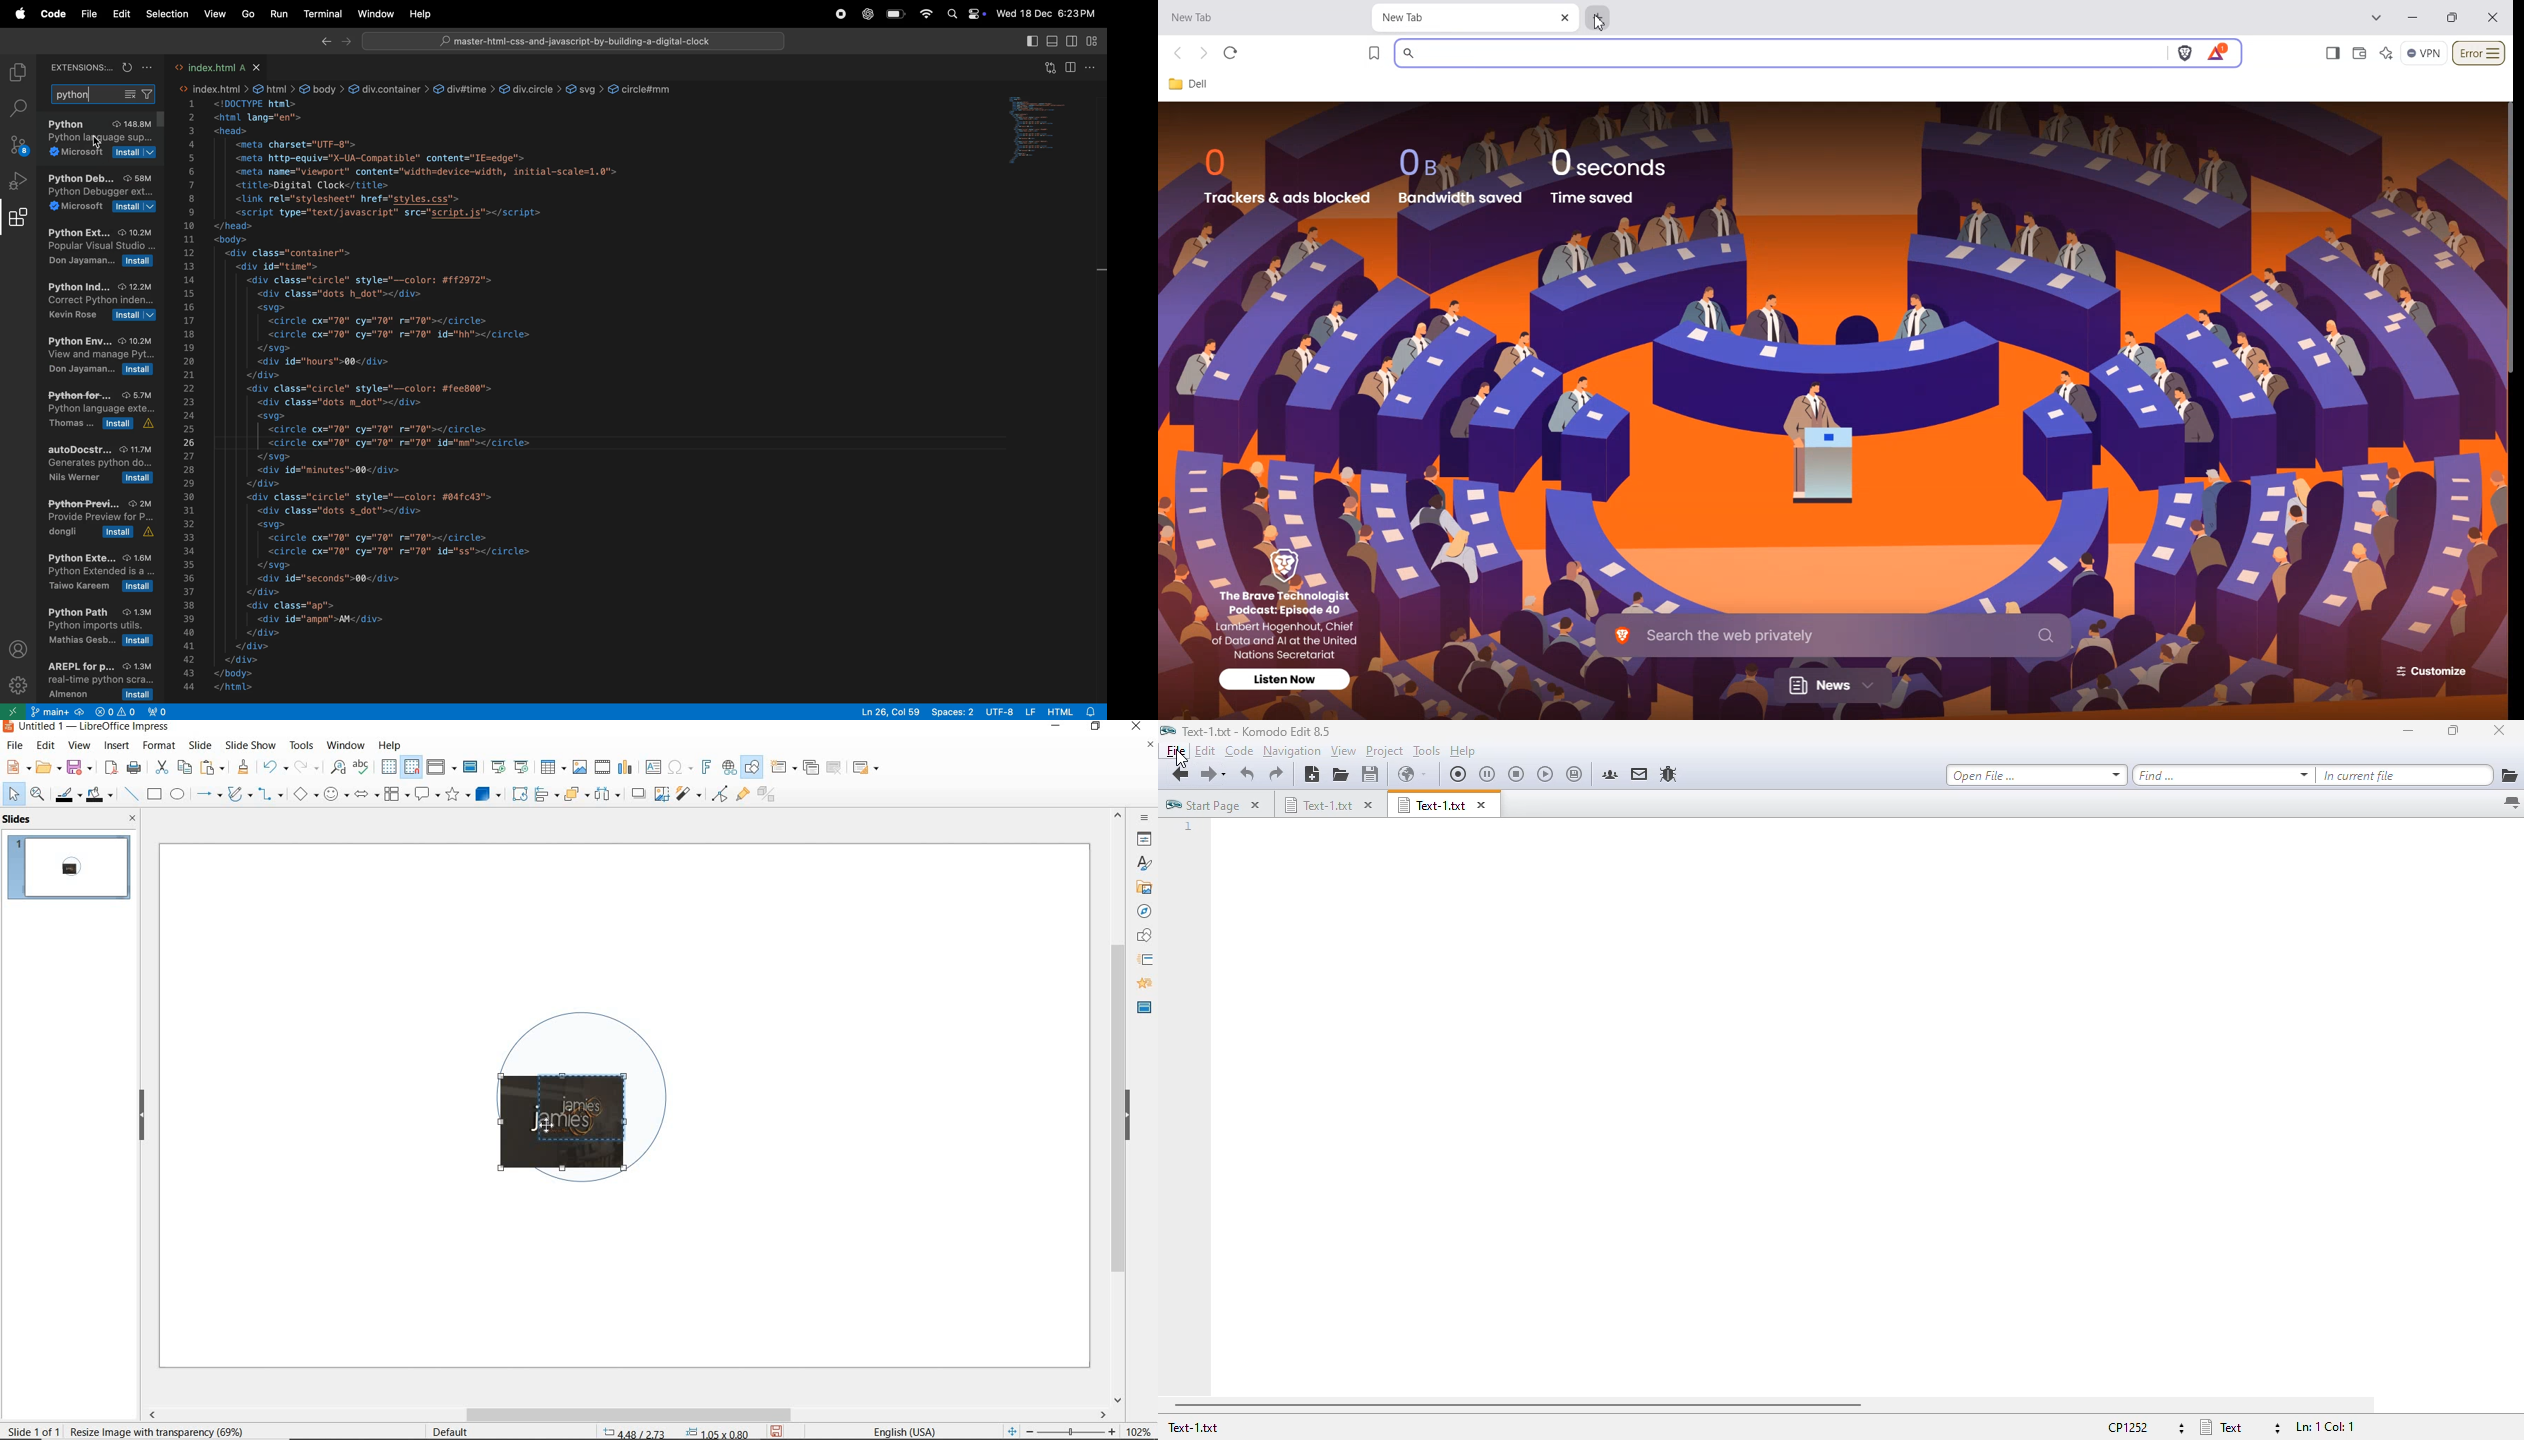  What do you see at coordinates (111, 768) in the screenshot?
I see `export as PDF` at bounding box center [111, 768].